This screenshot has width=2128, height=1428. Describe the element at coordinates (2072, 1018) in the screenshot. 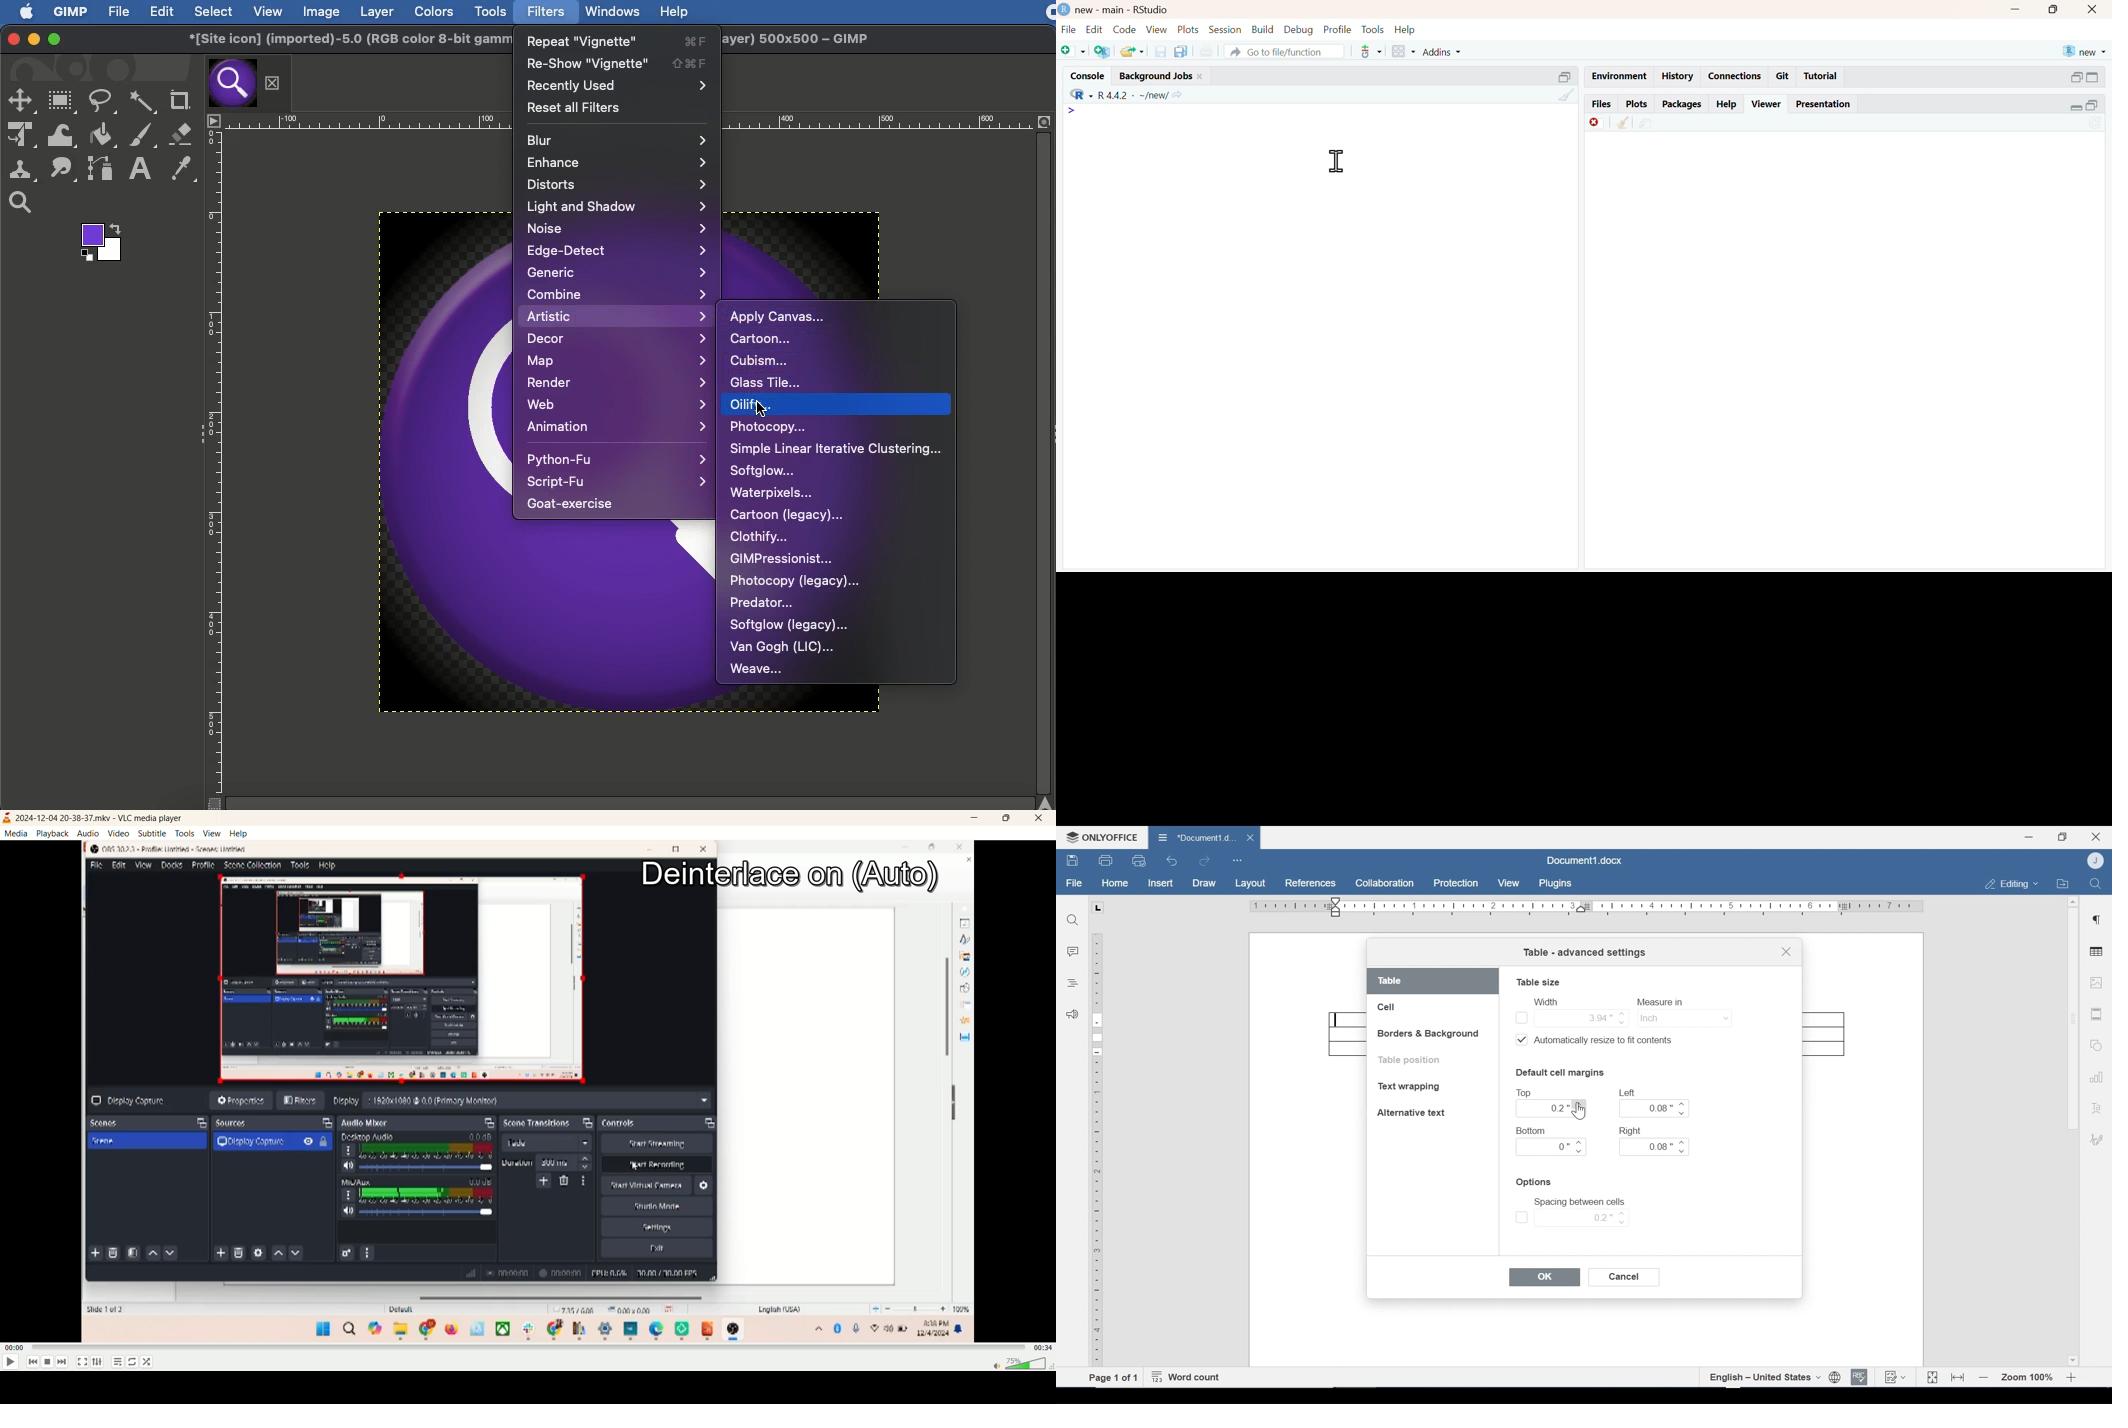

I see `Scroll bar` at that location.